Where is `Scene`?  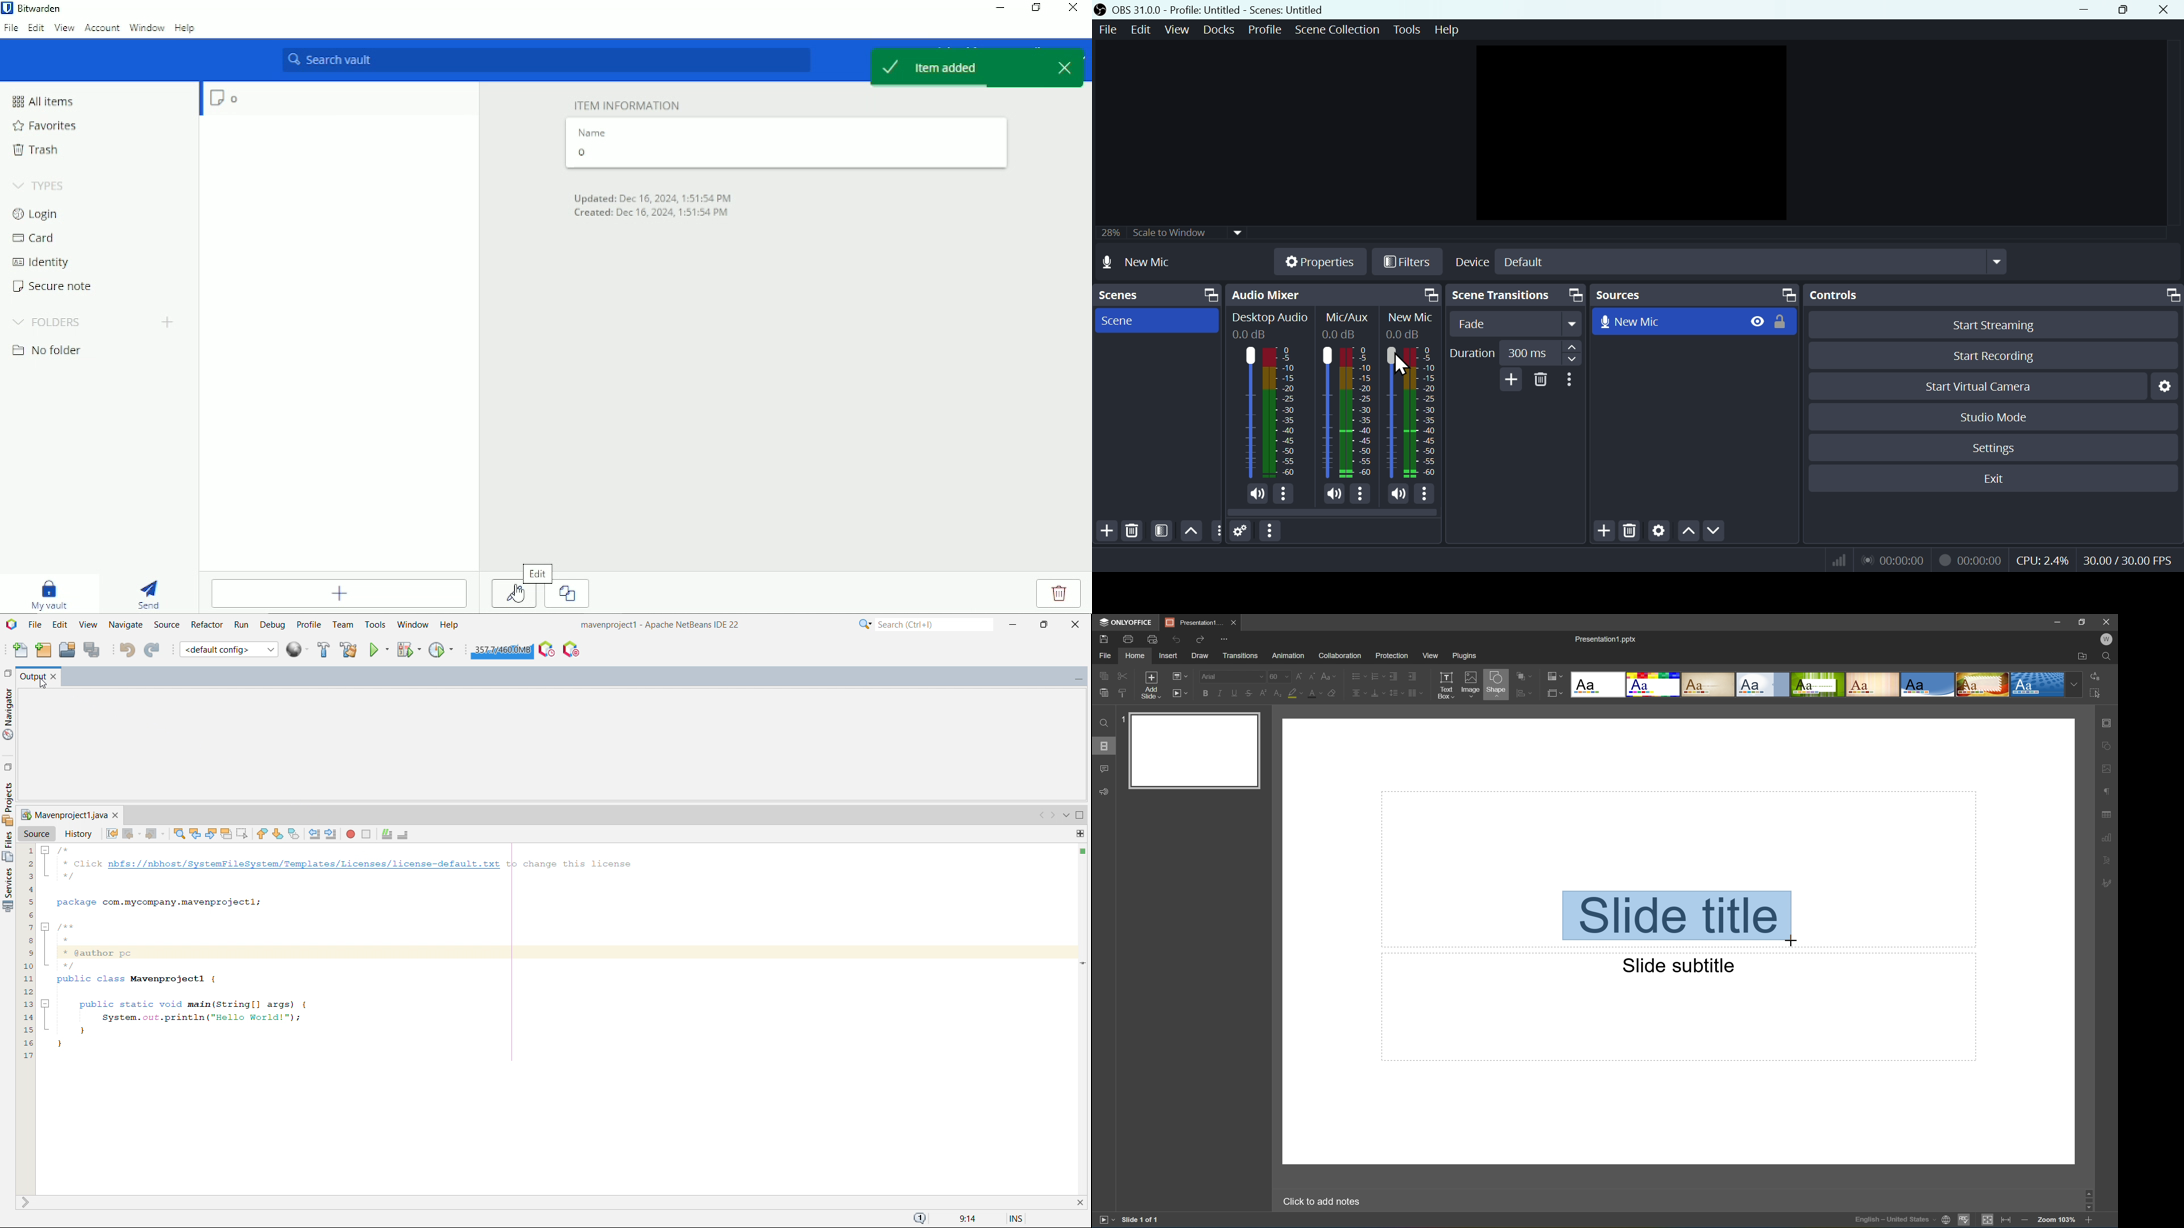
Scene is located at coordinates (1154, 320).